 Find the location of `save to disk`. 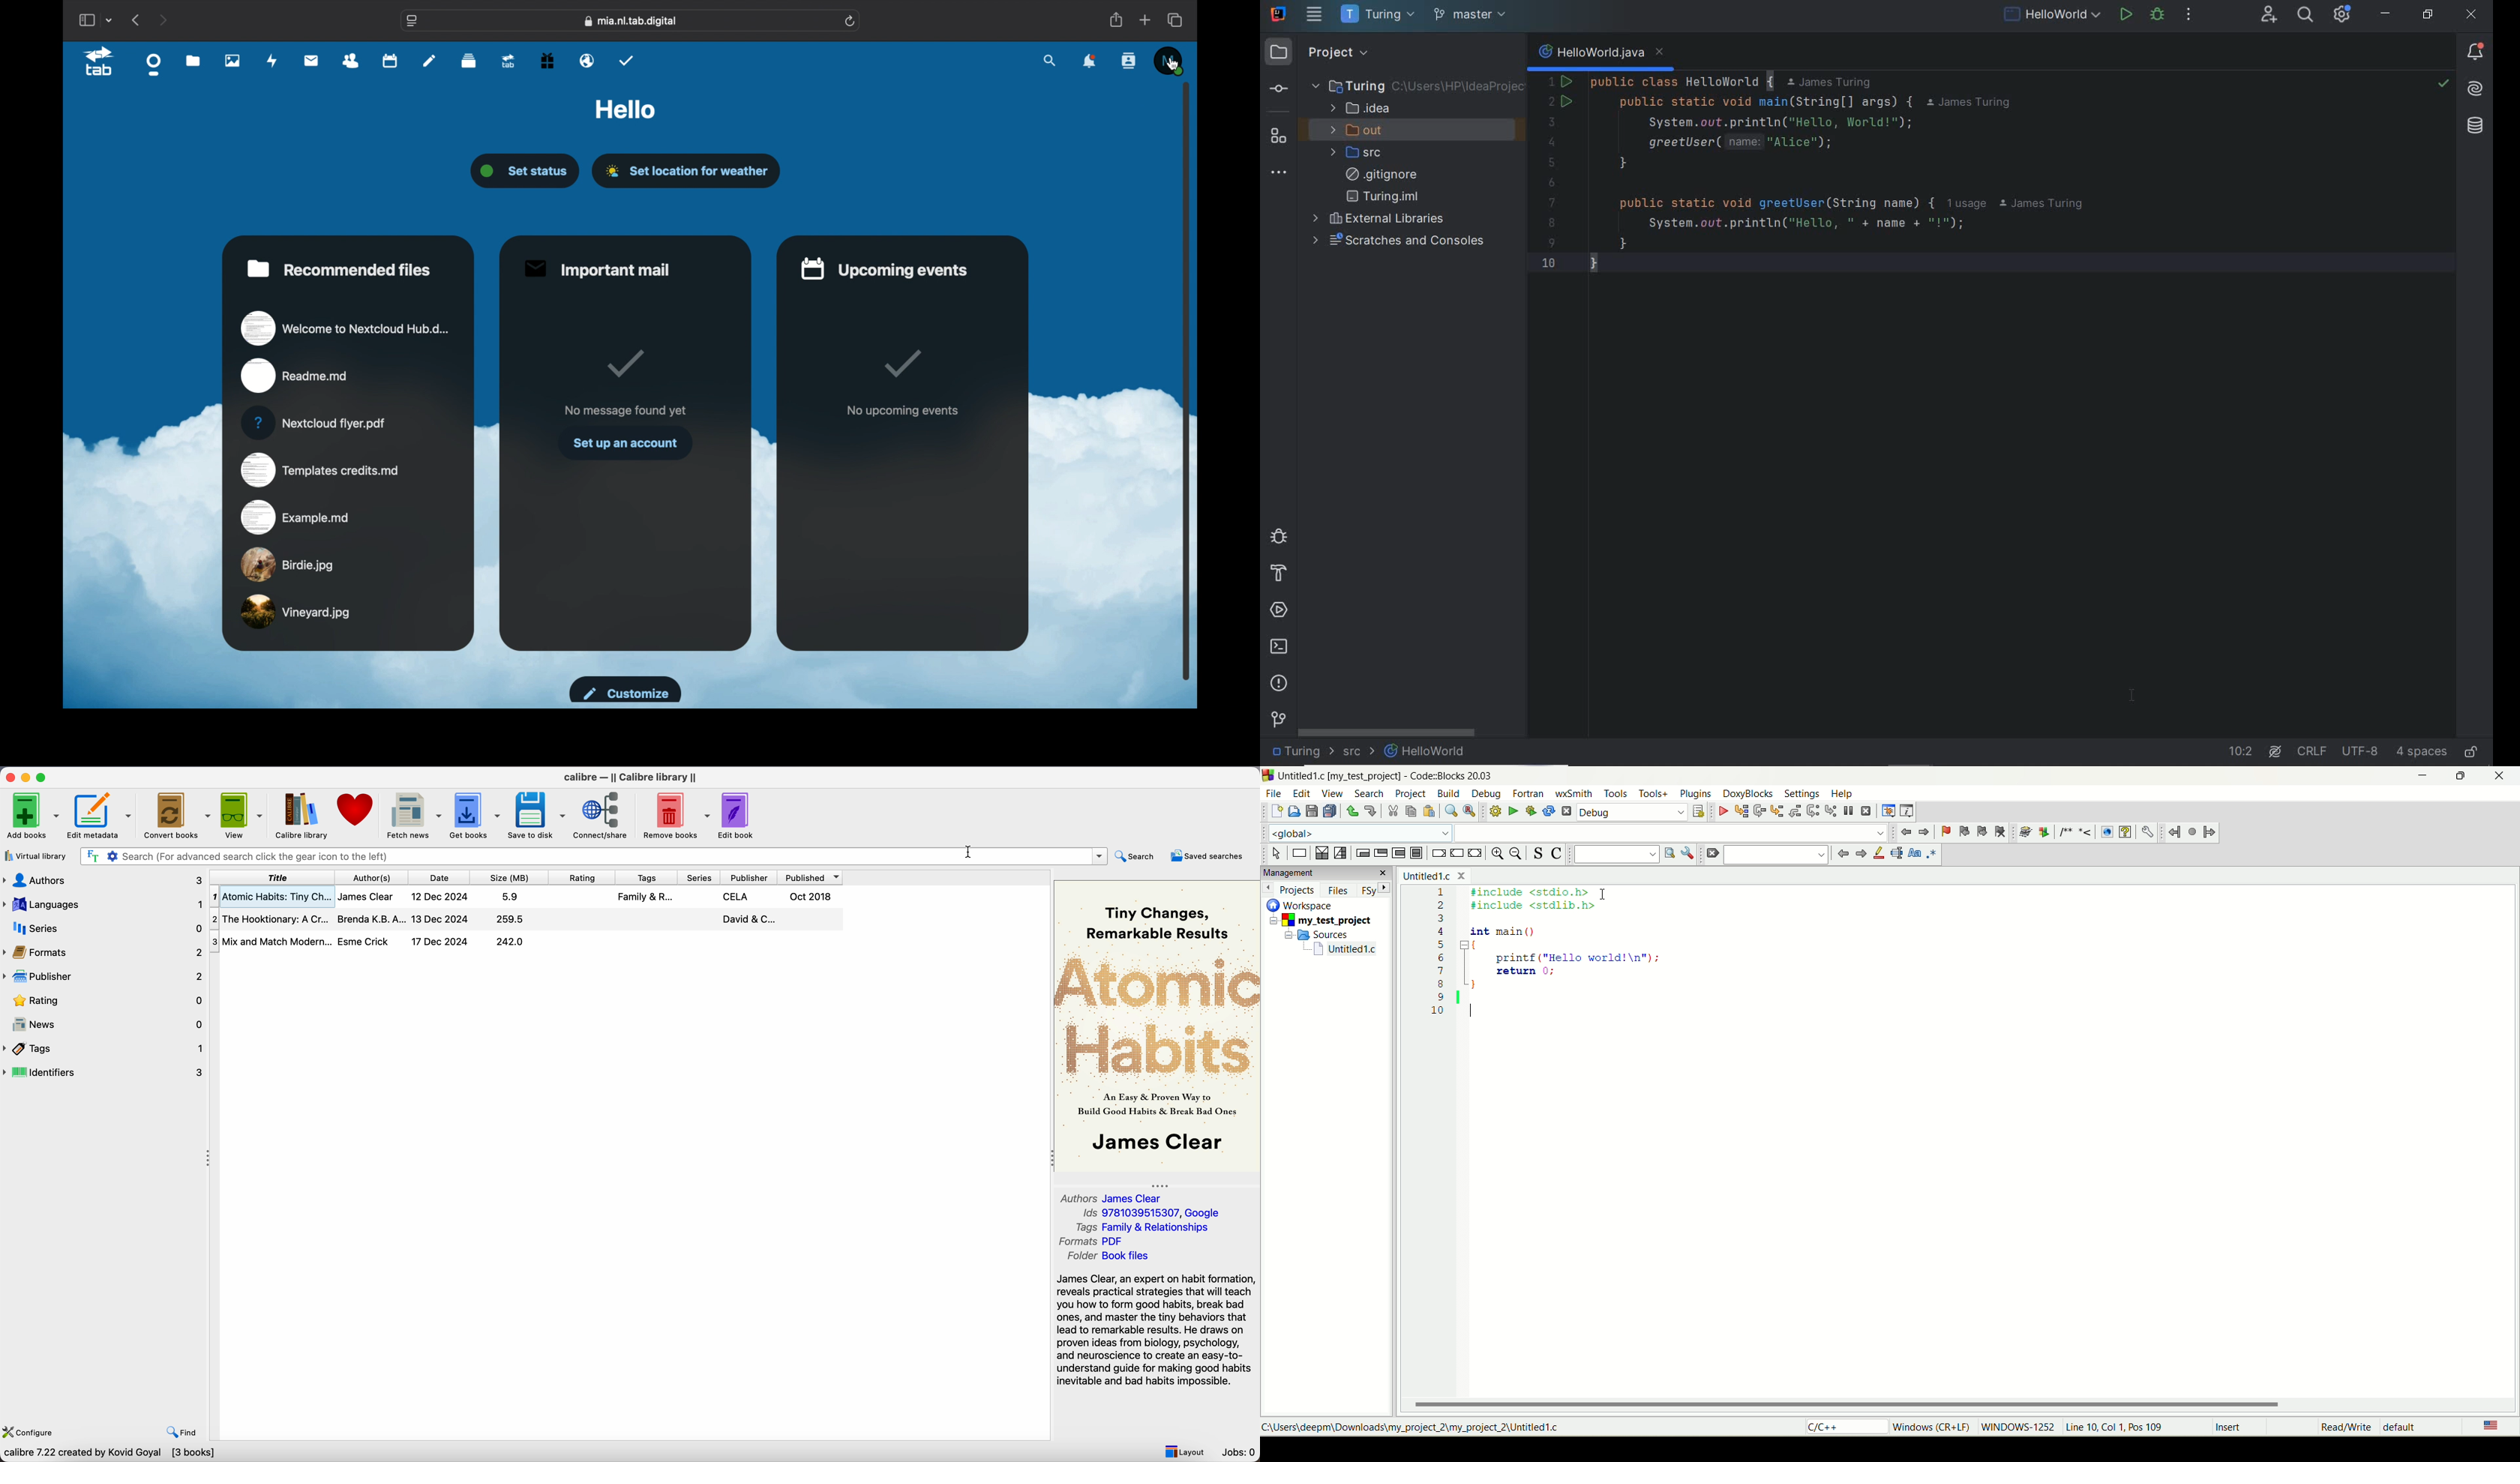

save to disk is located at coordinates (536, 815).